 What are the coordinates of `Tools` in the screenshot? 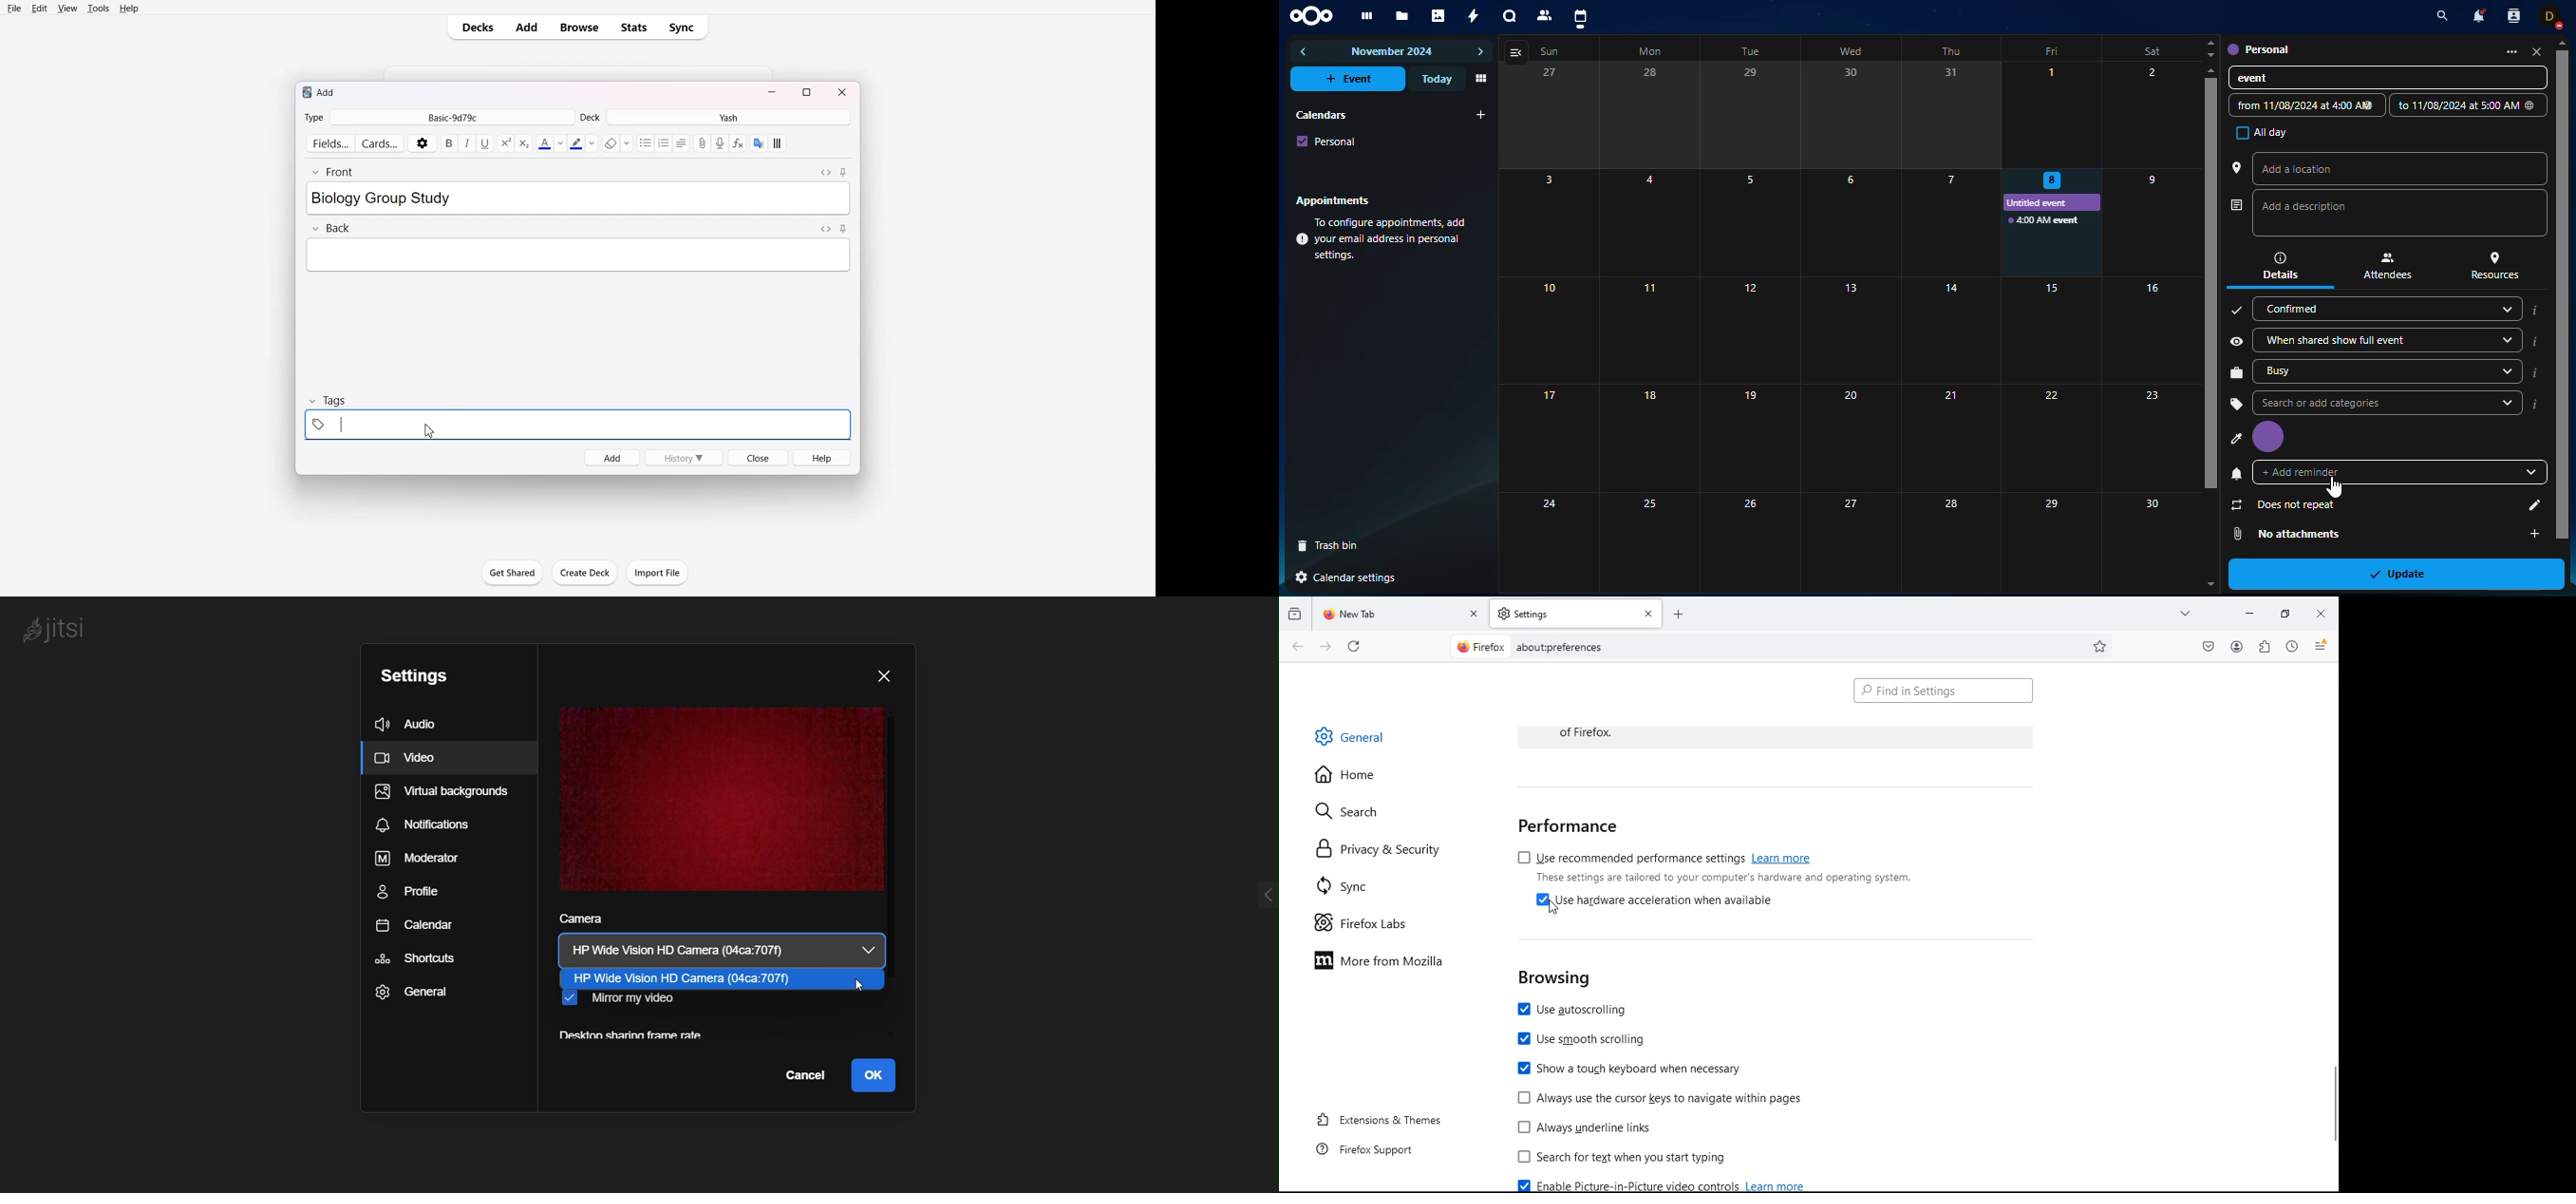 It's located at (99, 9).